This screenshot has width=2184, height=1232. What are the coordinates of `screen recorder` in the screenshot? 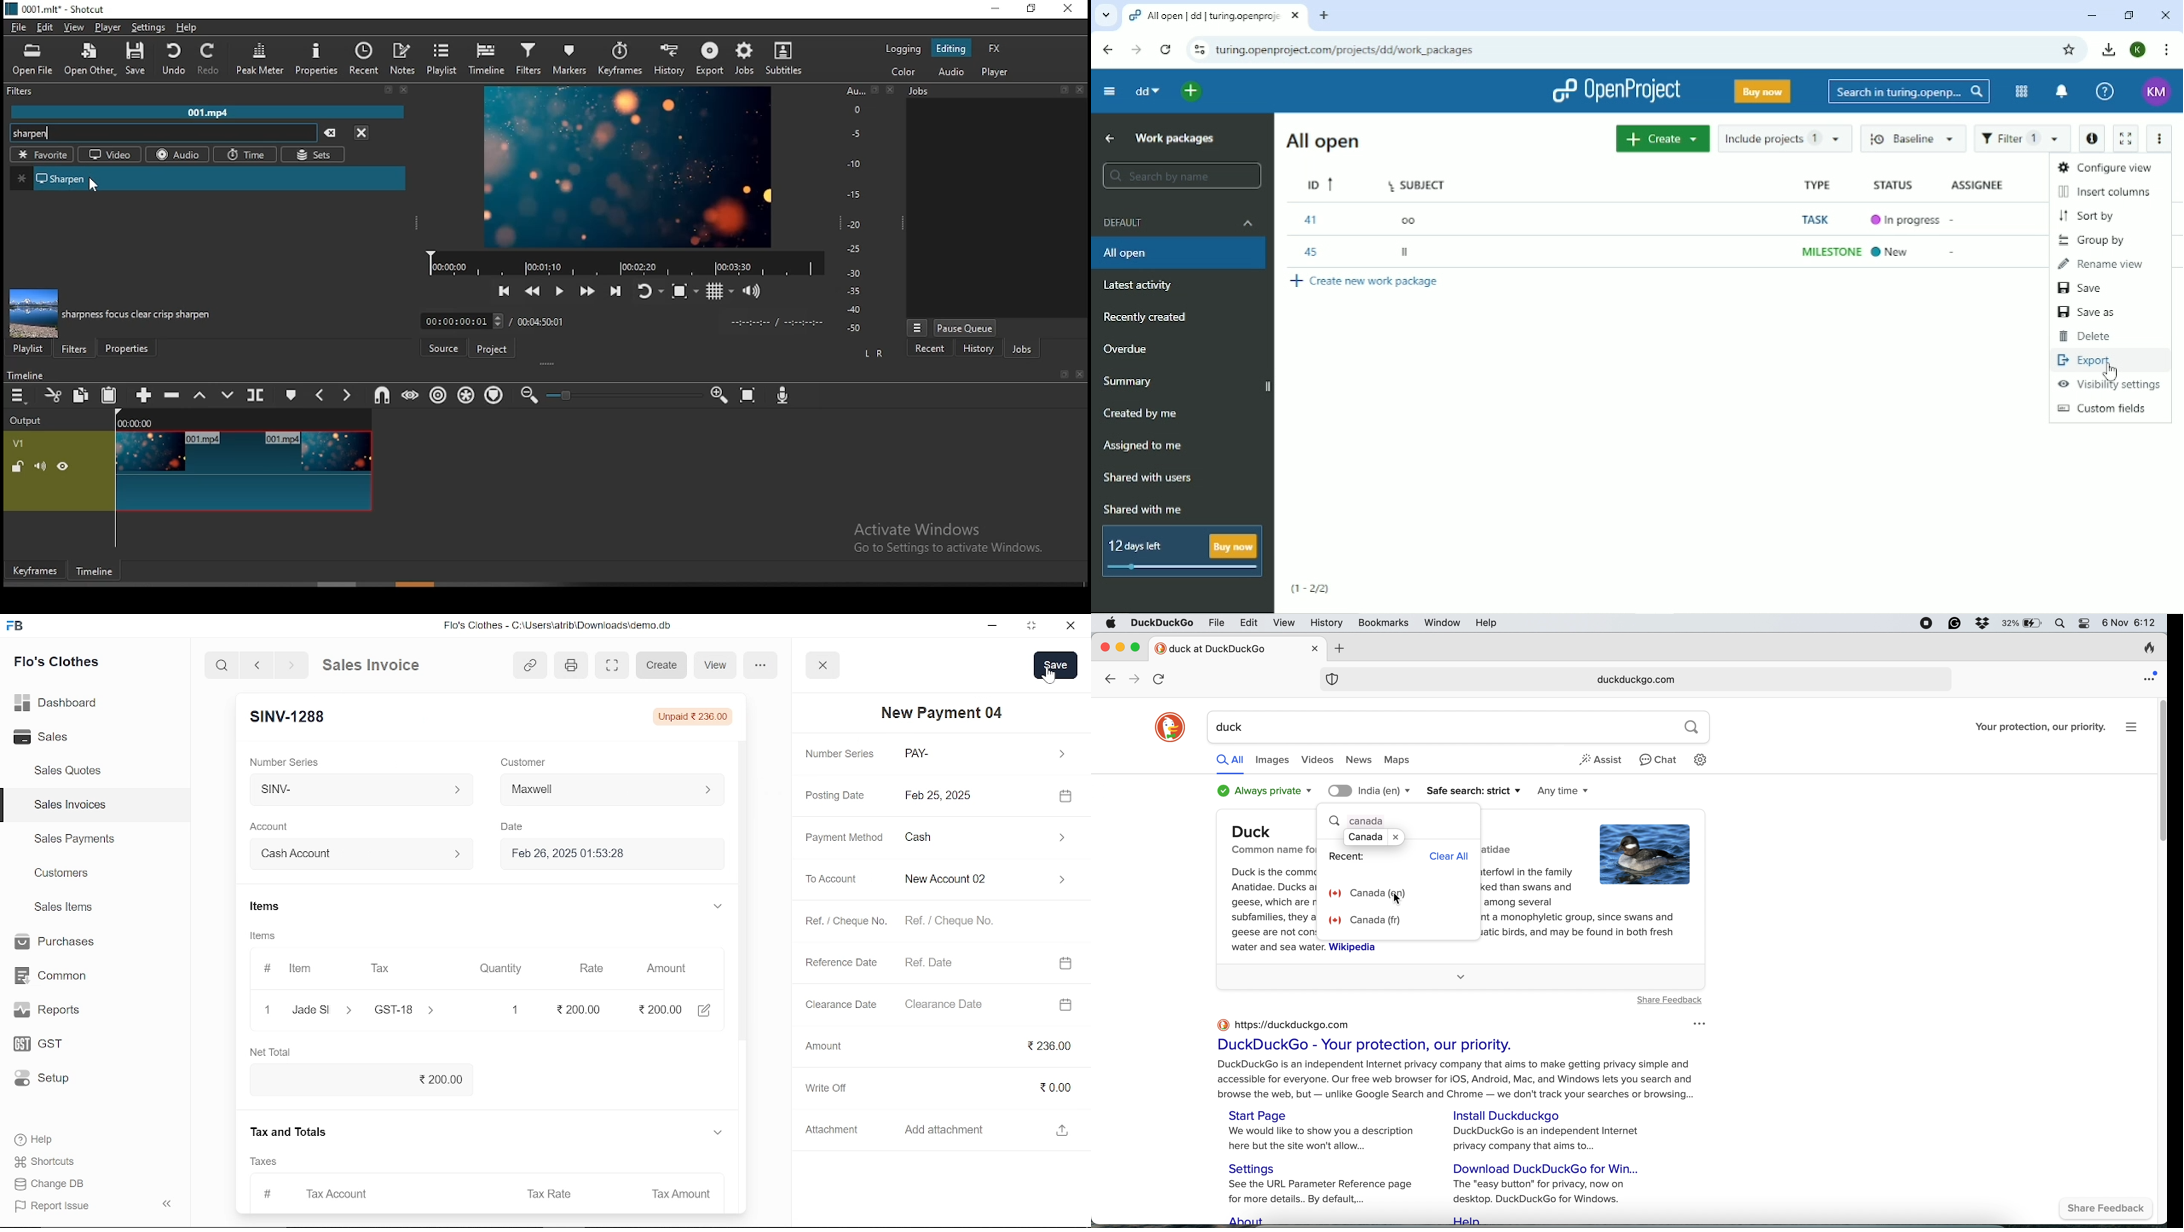 It's located at (1927, 623).